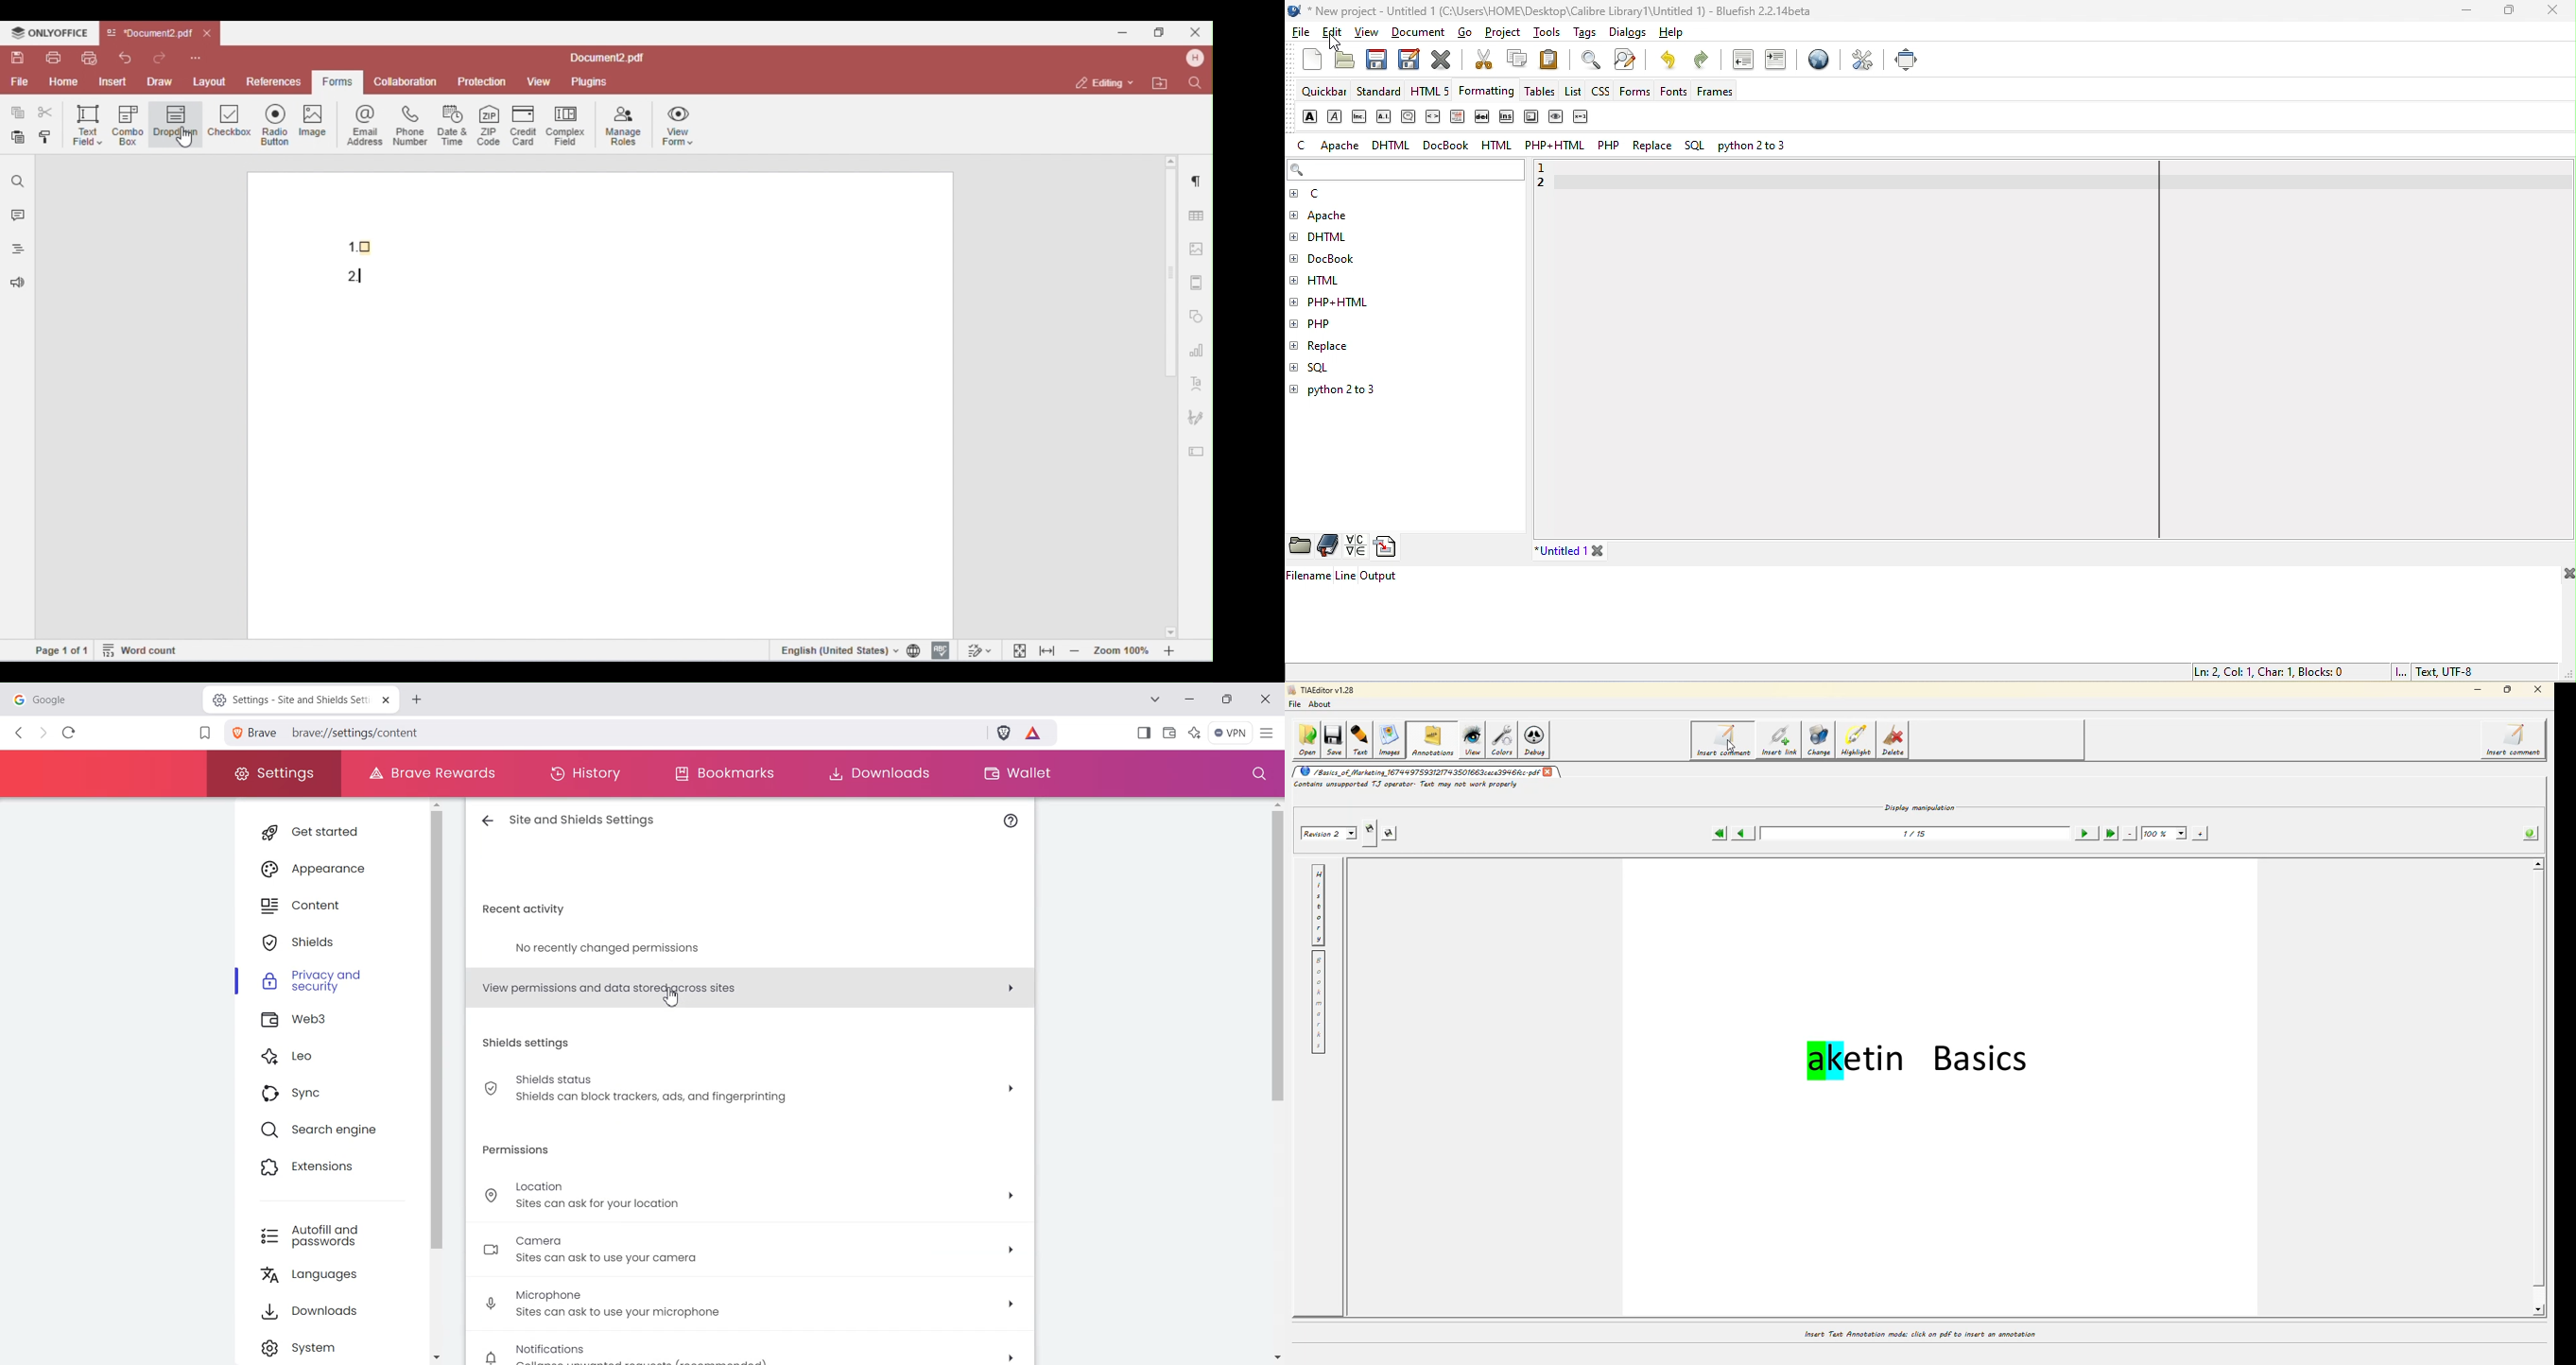 The height and width of the screenshot is (1372, 2576). I want to click on recent activity, so click(524, 909).